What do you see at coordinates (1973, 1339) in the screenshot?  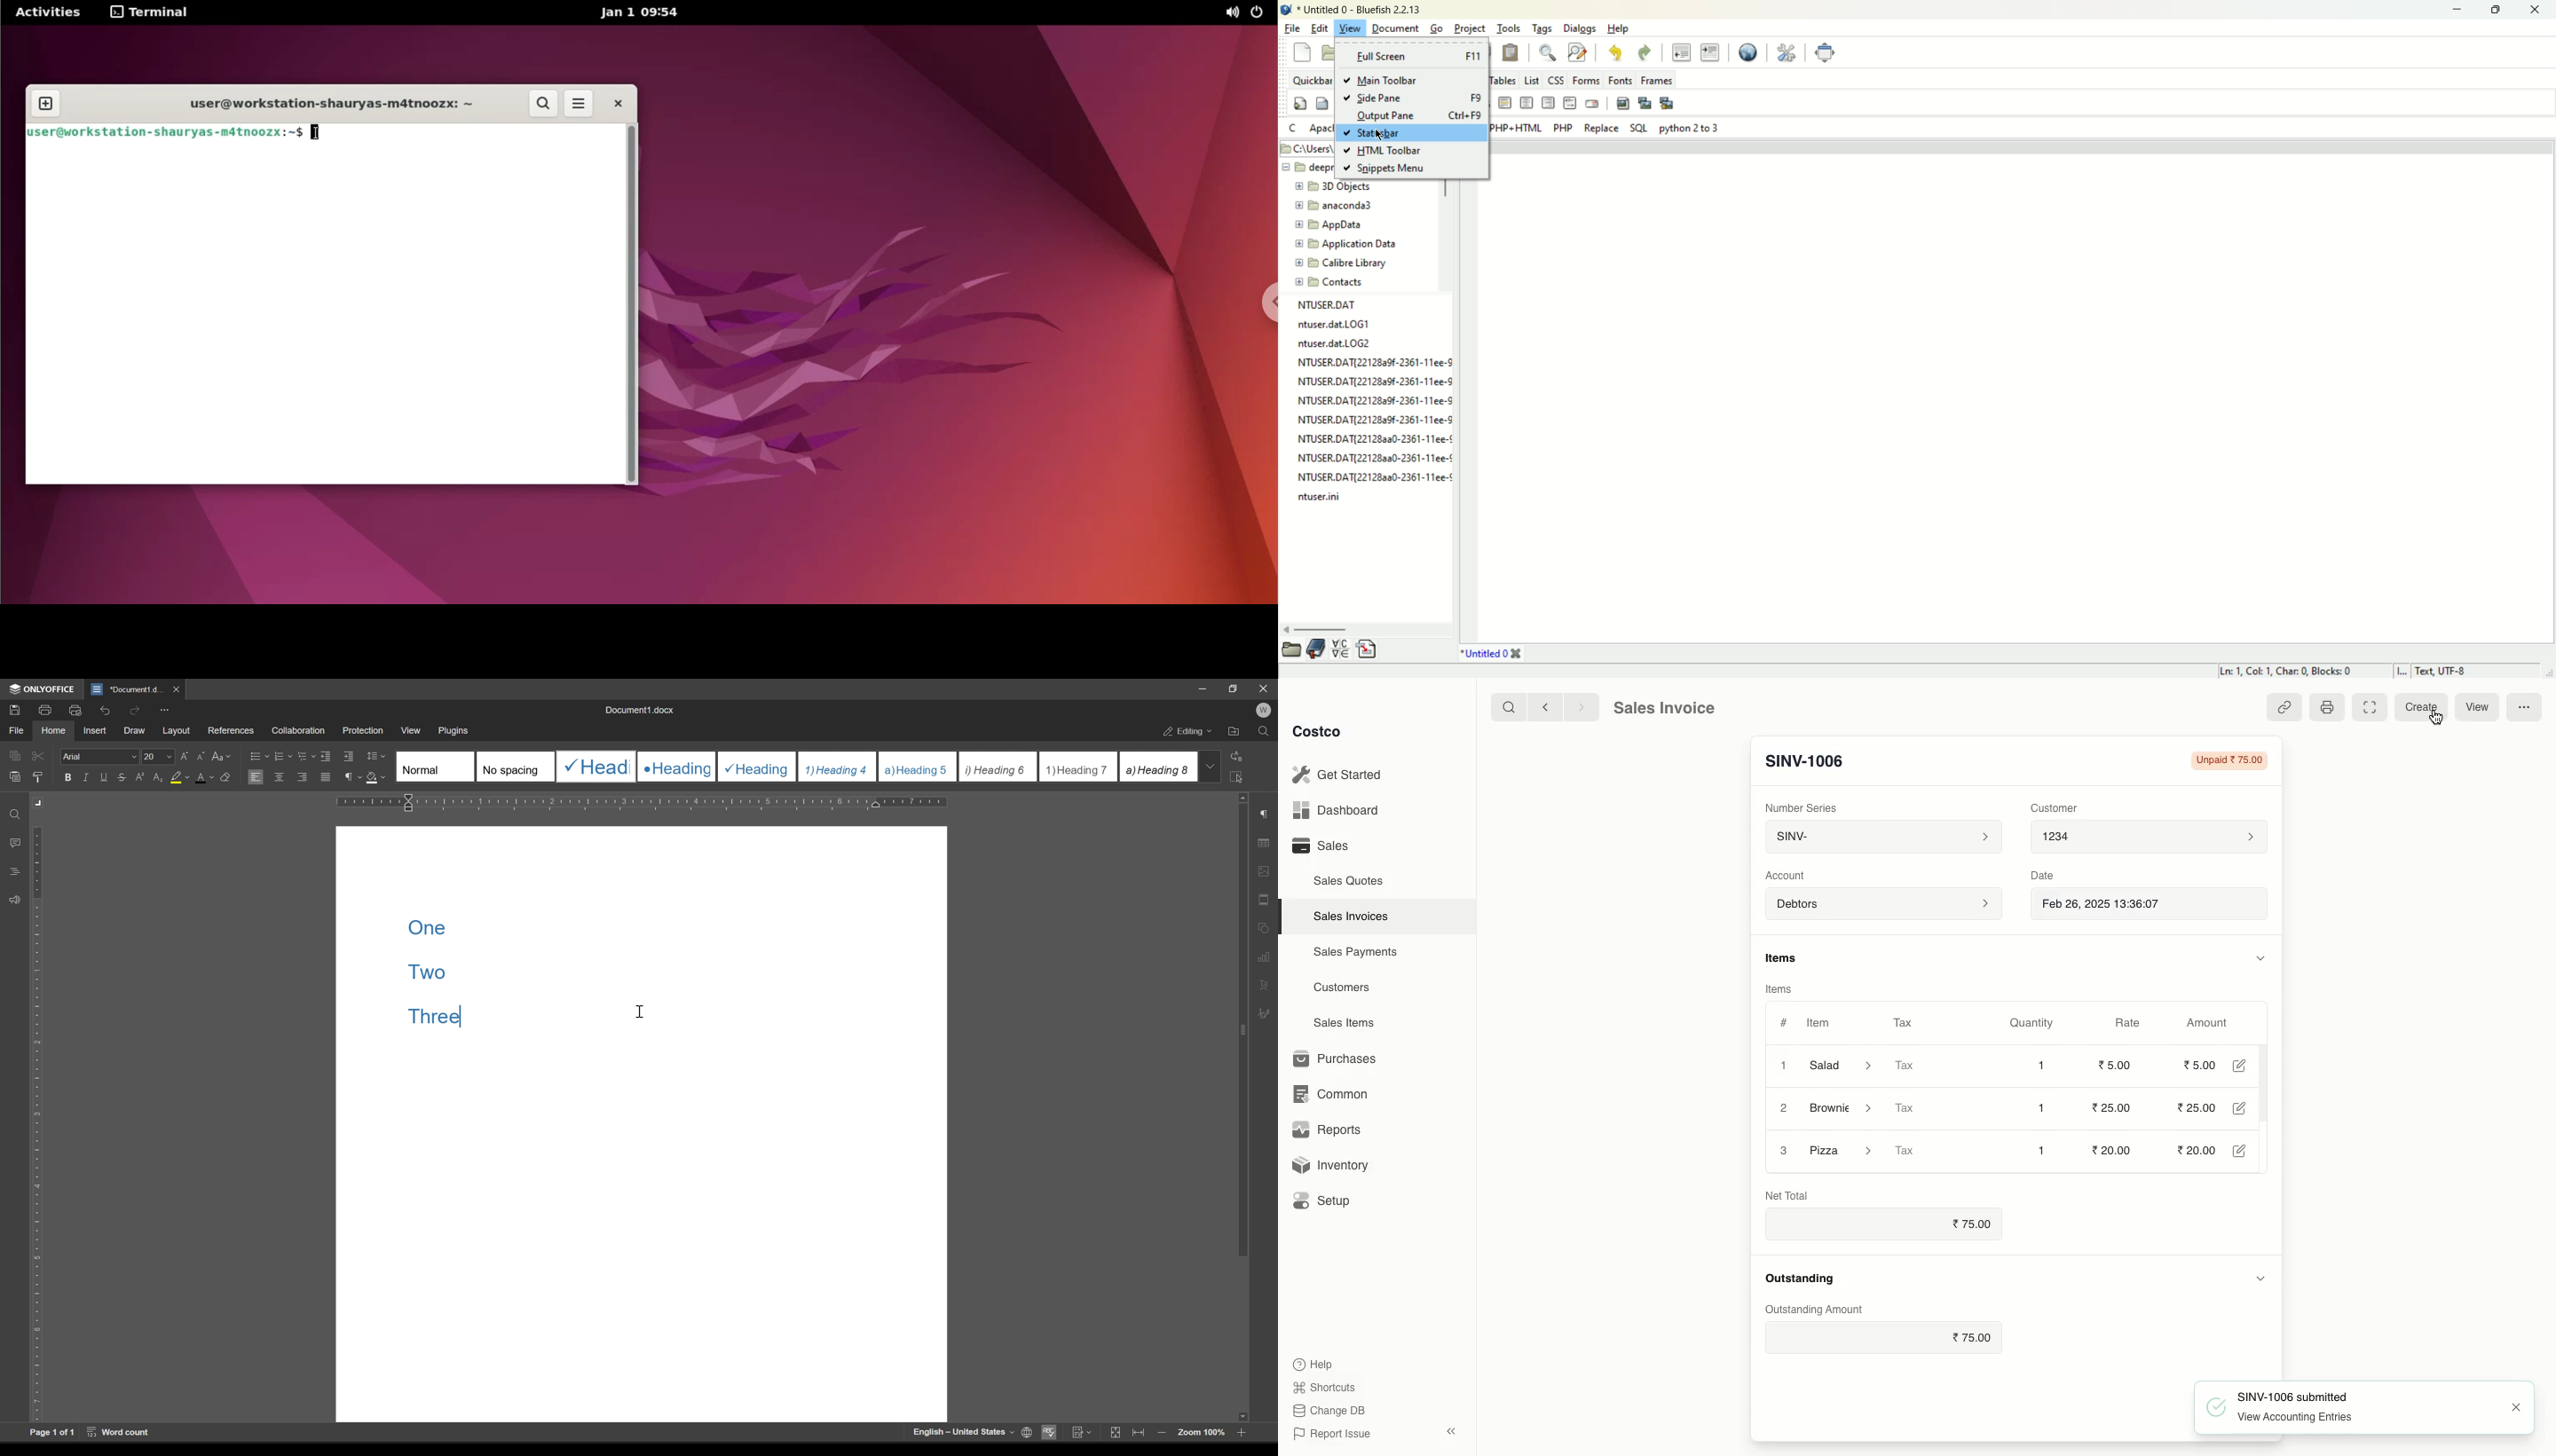 I see `75.00` at bounding box center [1973, 1339].